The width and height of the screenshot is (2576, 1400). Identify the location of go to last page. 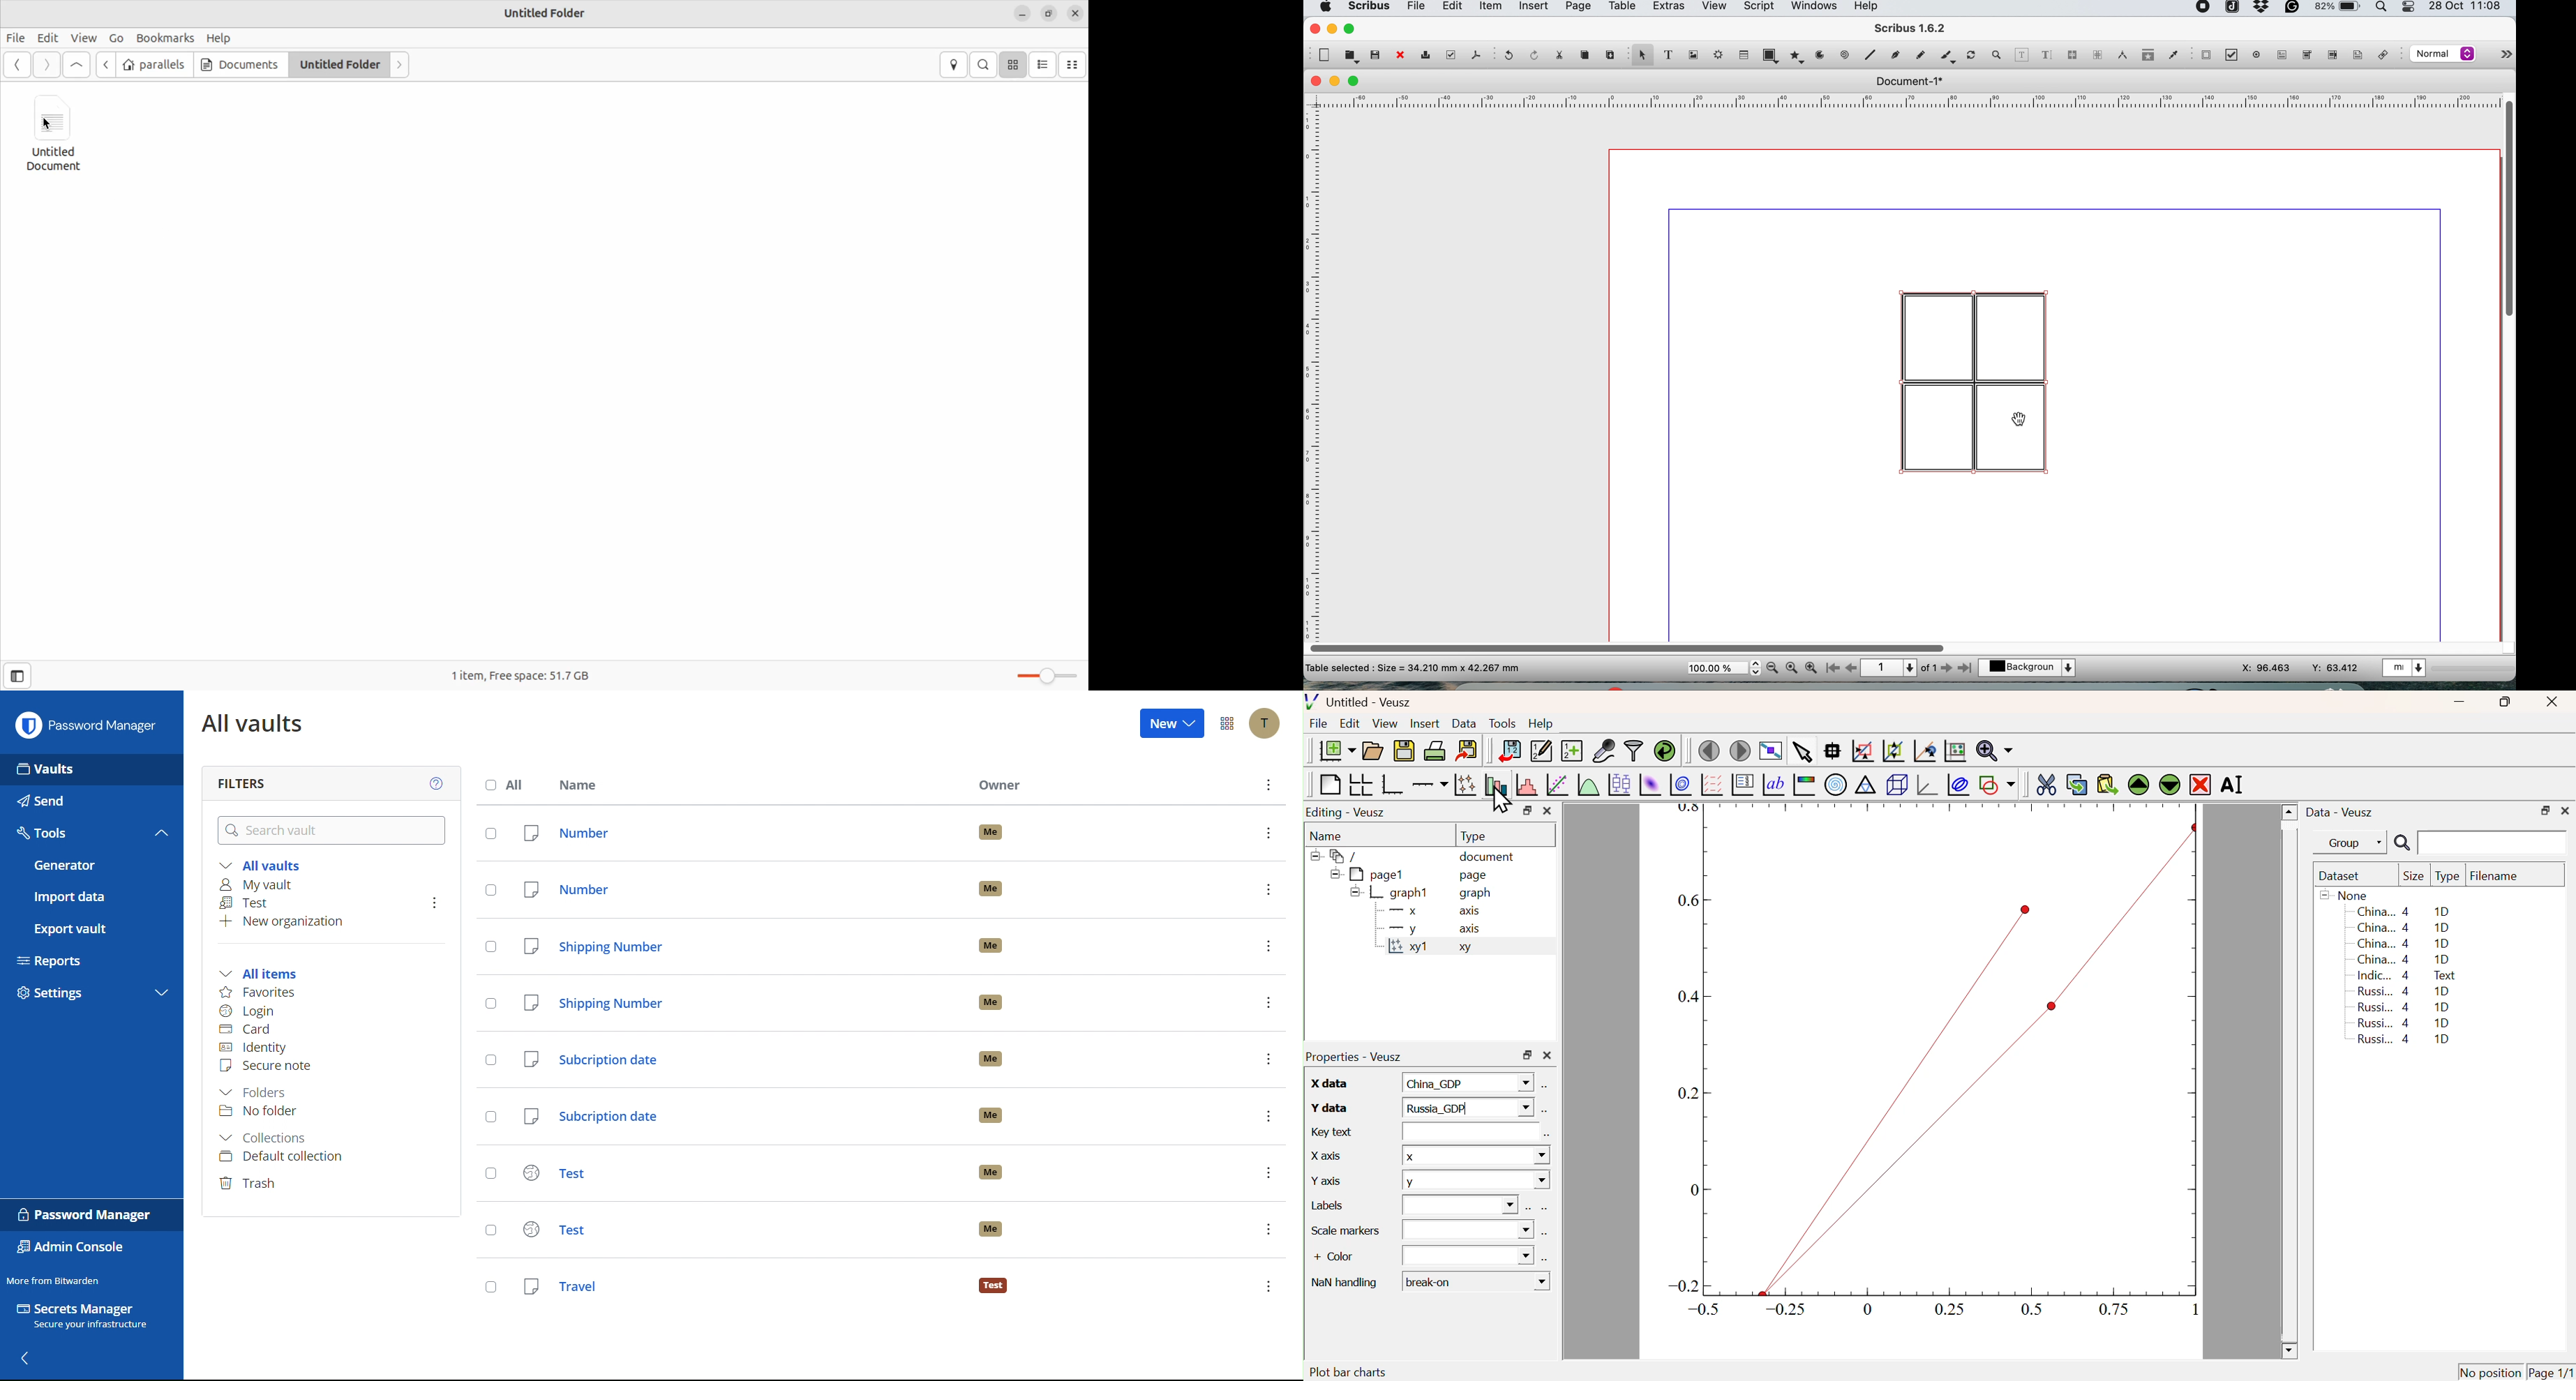
(1967, 667).